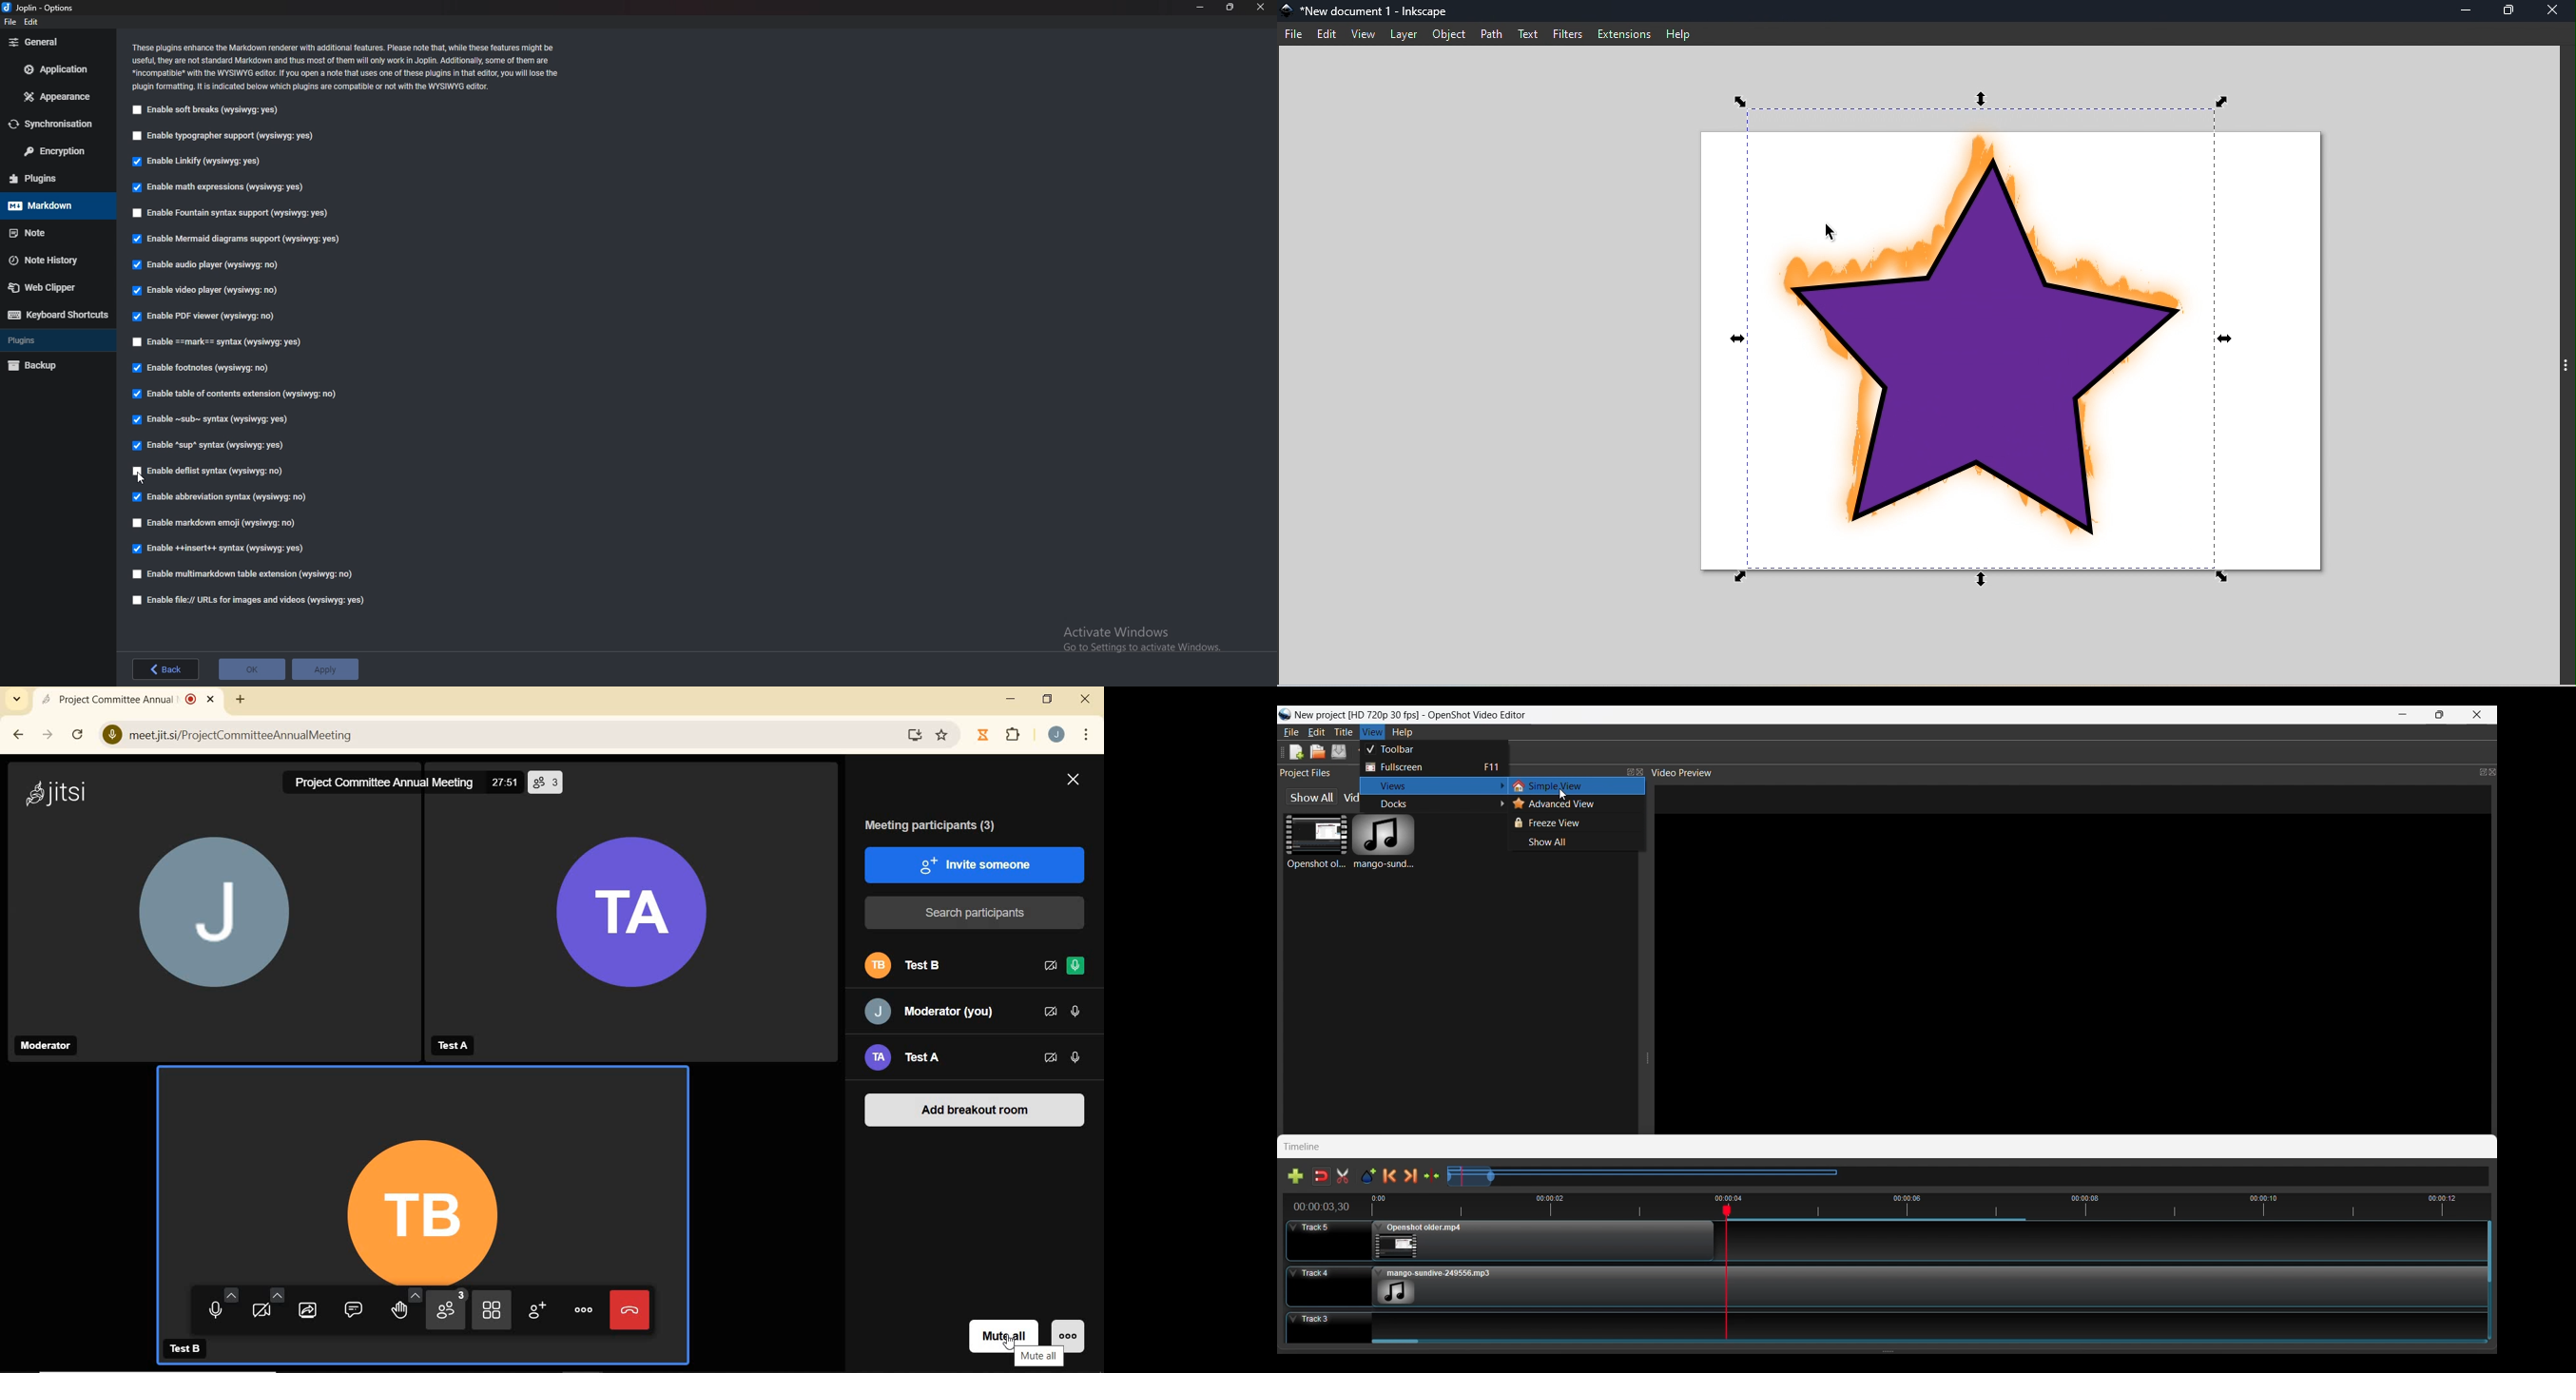 This screenshot has height=1400, width=2576. What do you see at coordinates (200, 161) in the screenshot?
I see `Enable linkify` at bounding box center [200, 161].